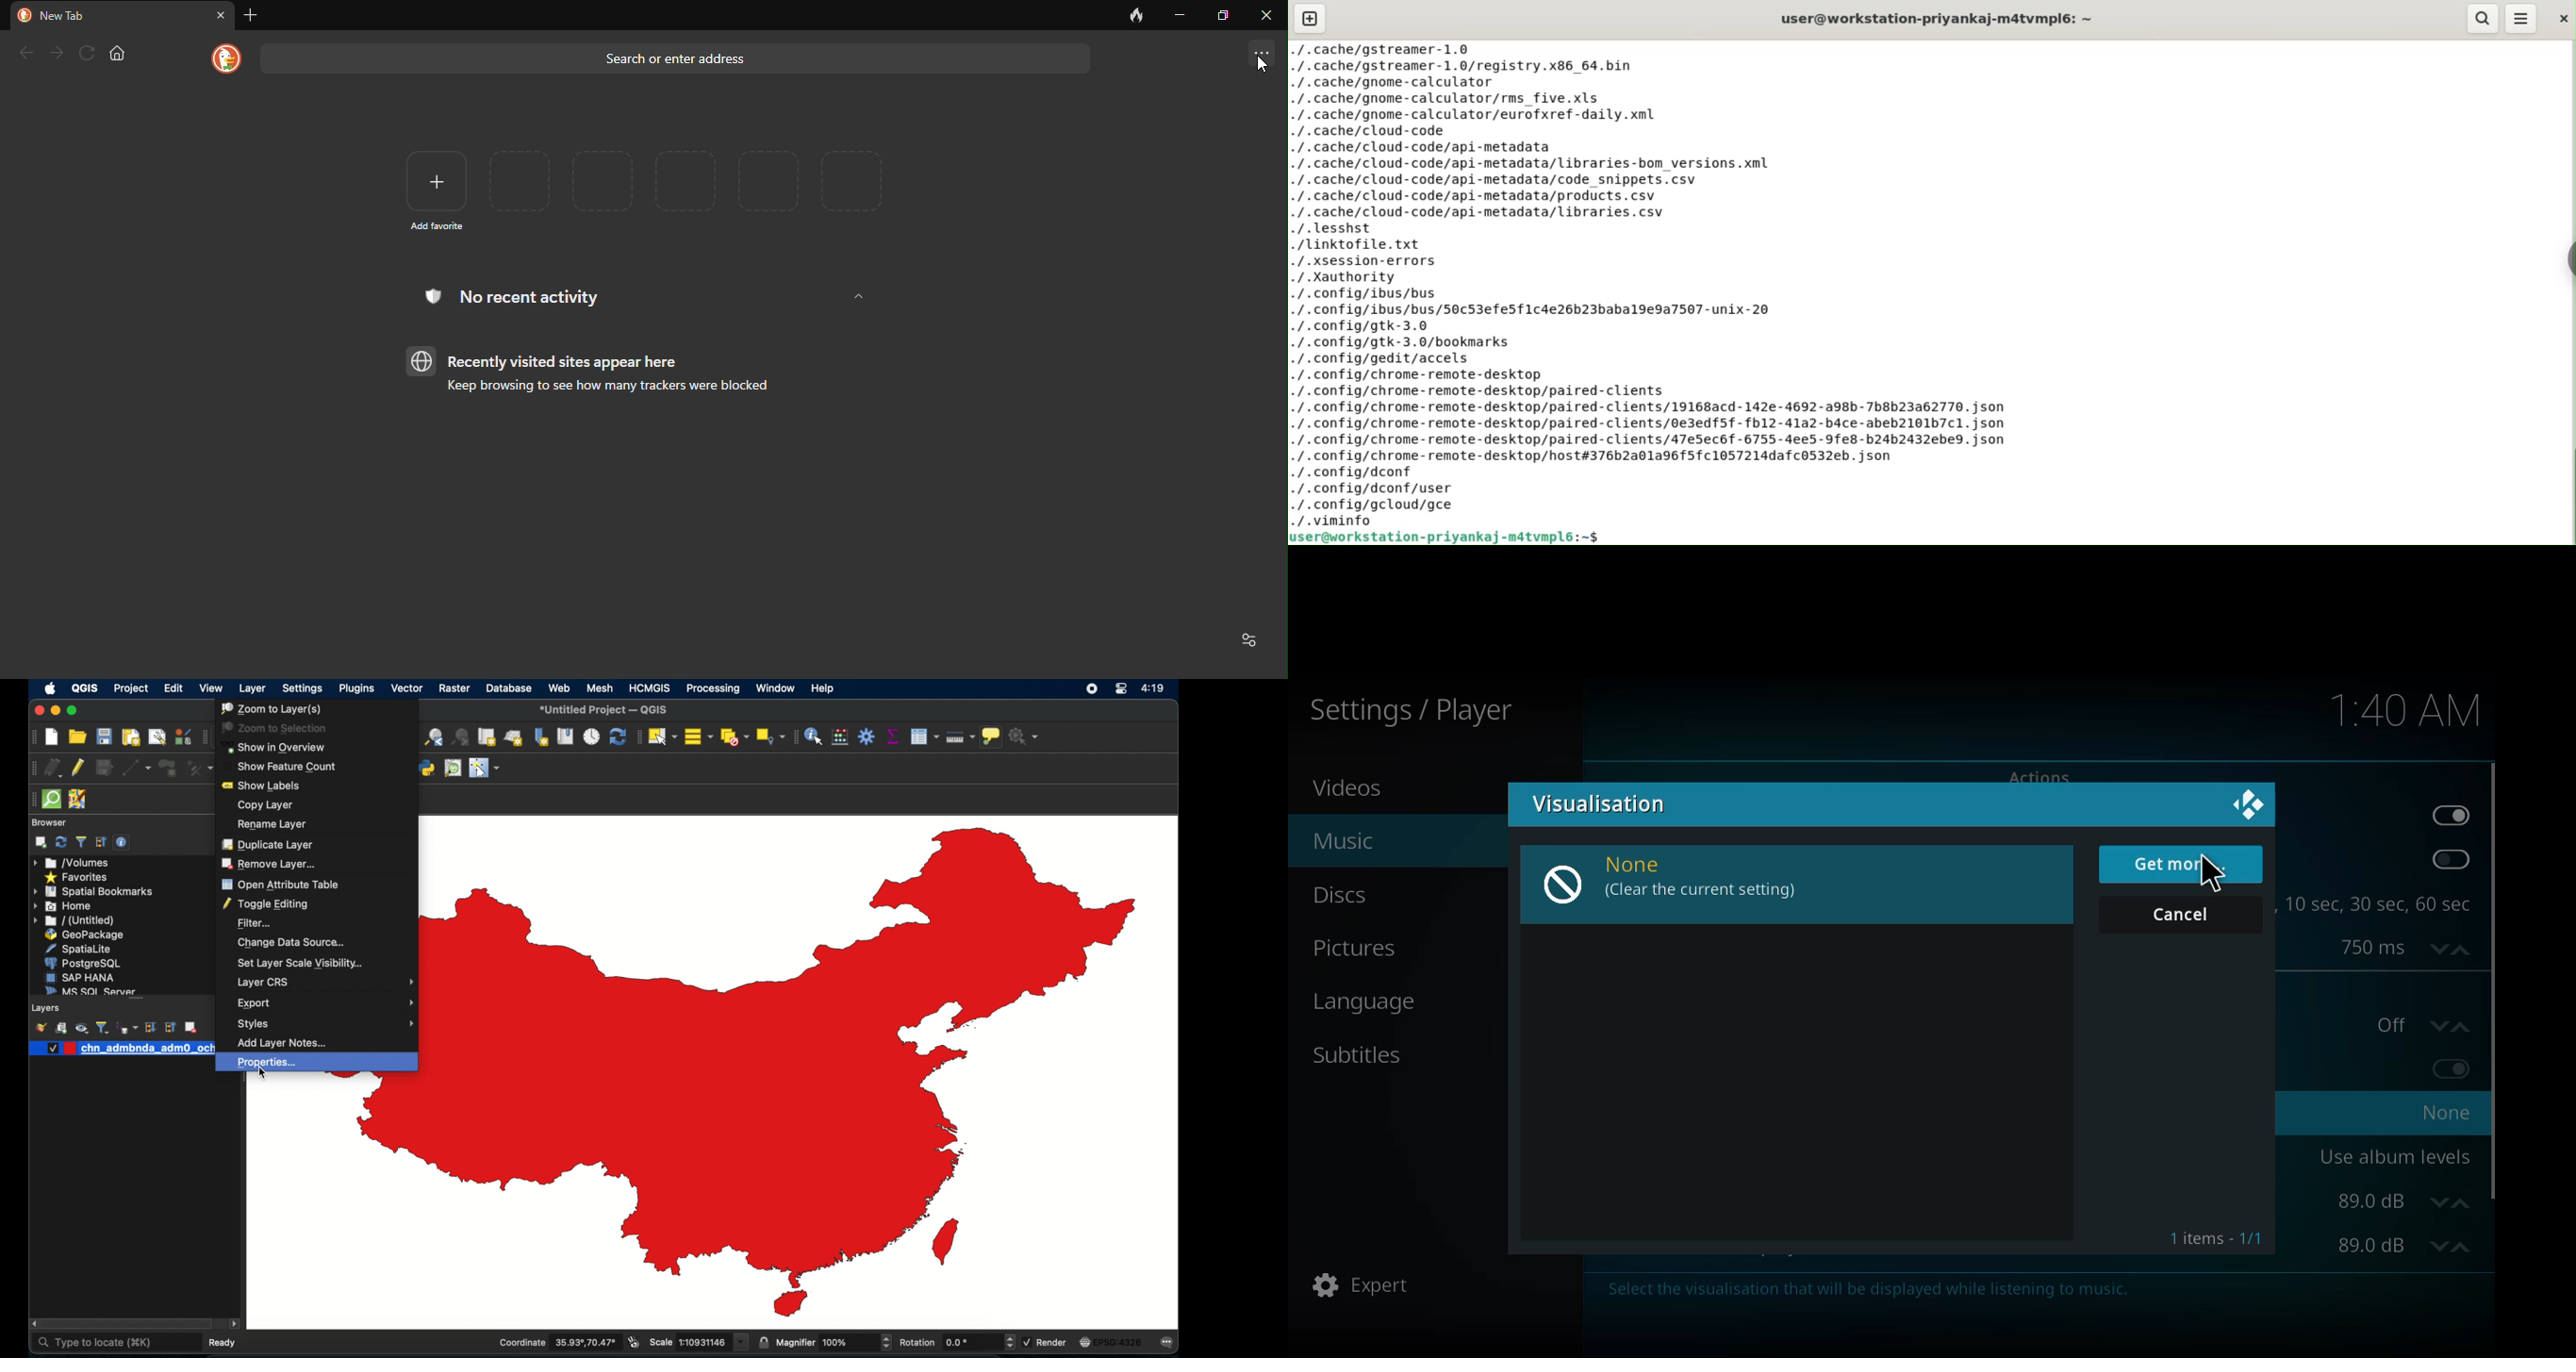  What do you see at coordinates (1671, 216) in the screenshot?
I see `./.cache/gstreamer-1.0
./.cache/gstreamer-1.0/registry.x86_64.bin
./.cache/gnome-calculator
./.cache/gnome-calculator/rms_five.xls

./ .cache/gnome-calculator/eurofxref-daily.xml

./ .cache/cloud- code

./ .cache/cloud-code/api-metadata
./.cache/cloud-code/api-metadata/libraries-bom_versions.xml
./ .cache/cloud-code/api-metadata/code_snippets.csv
./.cache/cloud-code/api-metadata/products.csv
./.cache/cloud-code/api-metadata/libraries.csv
./.lesshst

./linktofile. txt

./.xsession-errors

./ .Xauthority

./.config/ibus/bus
./.config/ibus/bus/50c53efe5f1c4e26b23babal9e9a7507-unix-20
./.config/gtk-3.0

./.config/gtk-3.6/bookmarks

./.config/gedit/accels
./.config/chrome-remote-desktop
./.config/chrome-remote-desktop/paired-clients` at bounding box center [1671, 216].